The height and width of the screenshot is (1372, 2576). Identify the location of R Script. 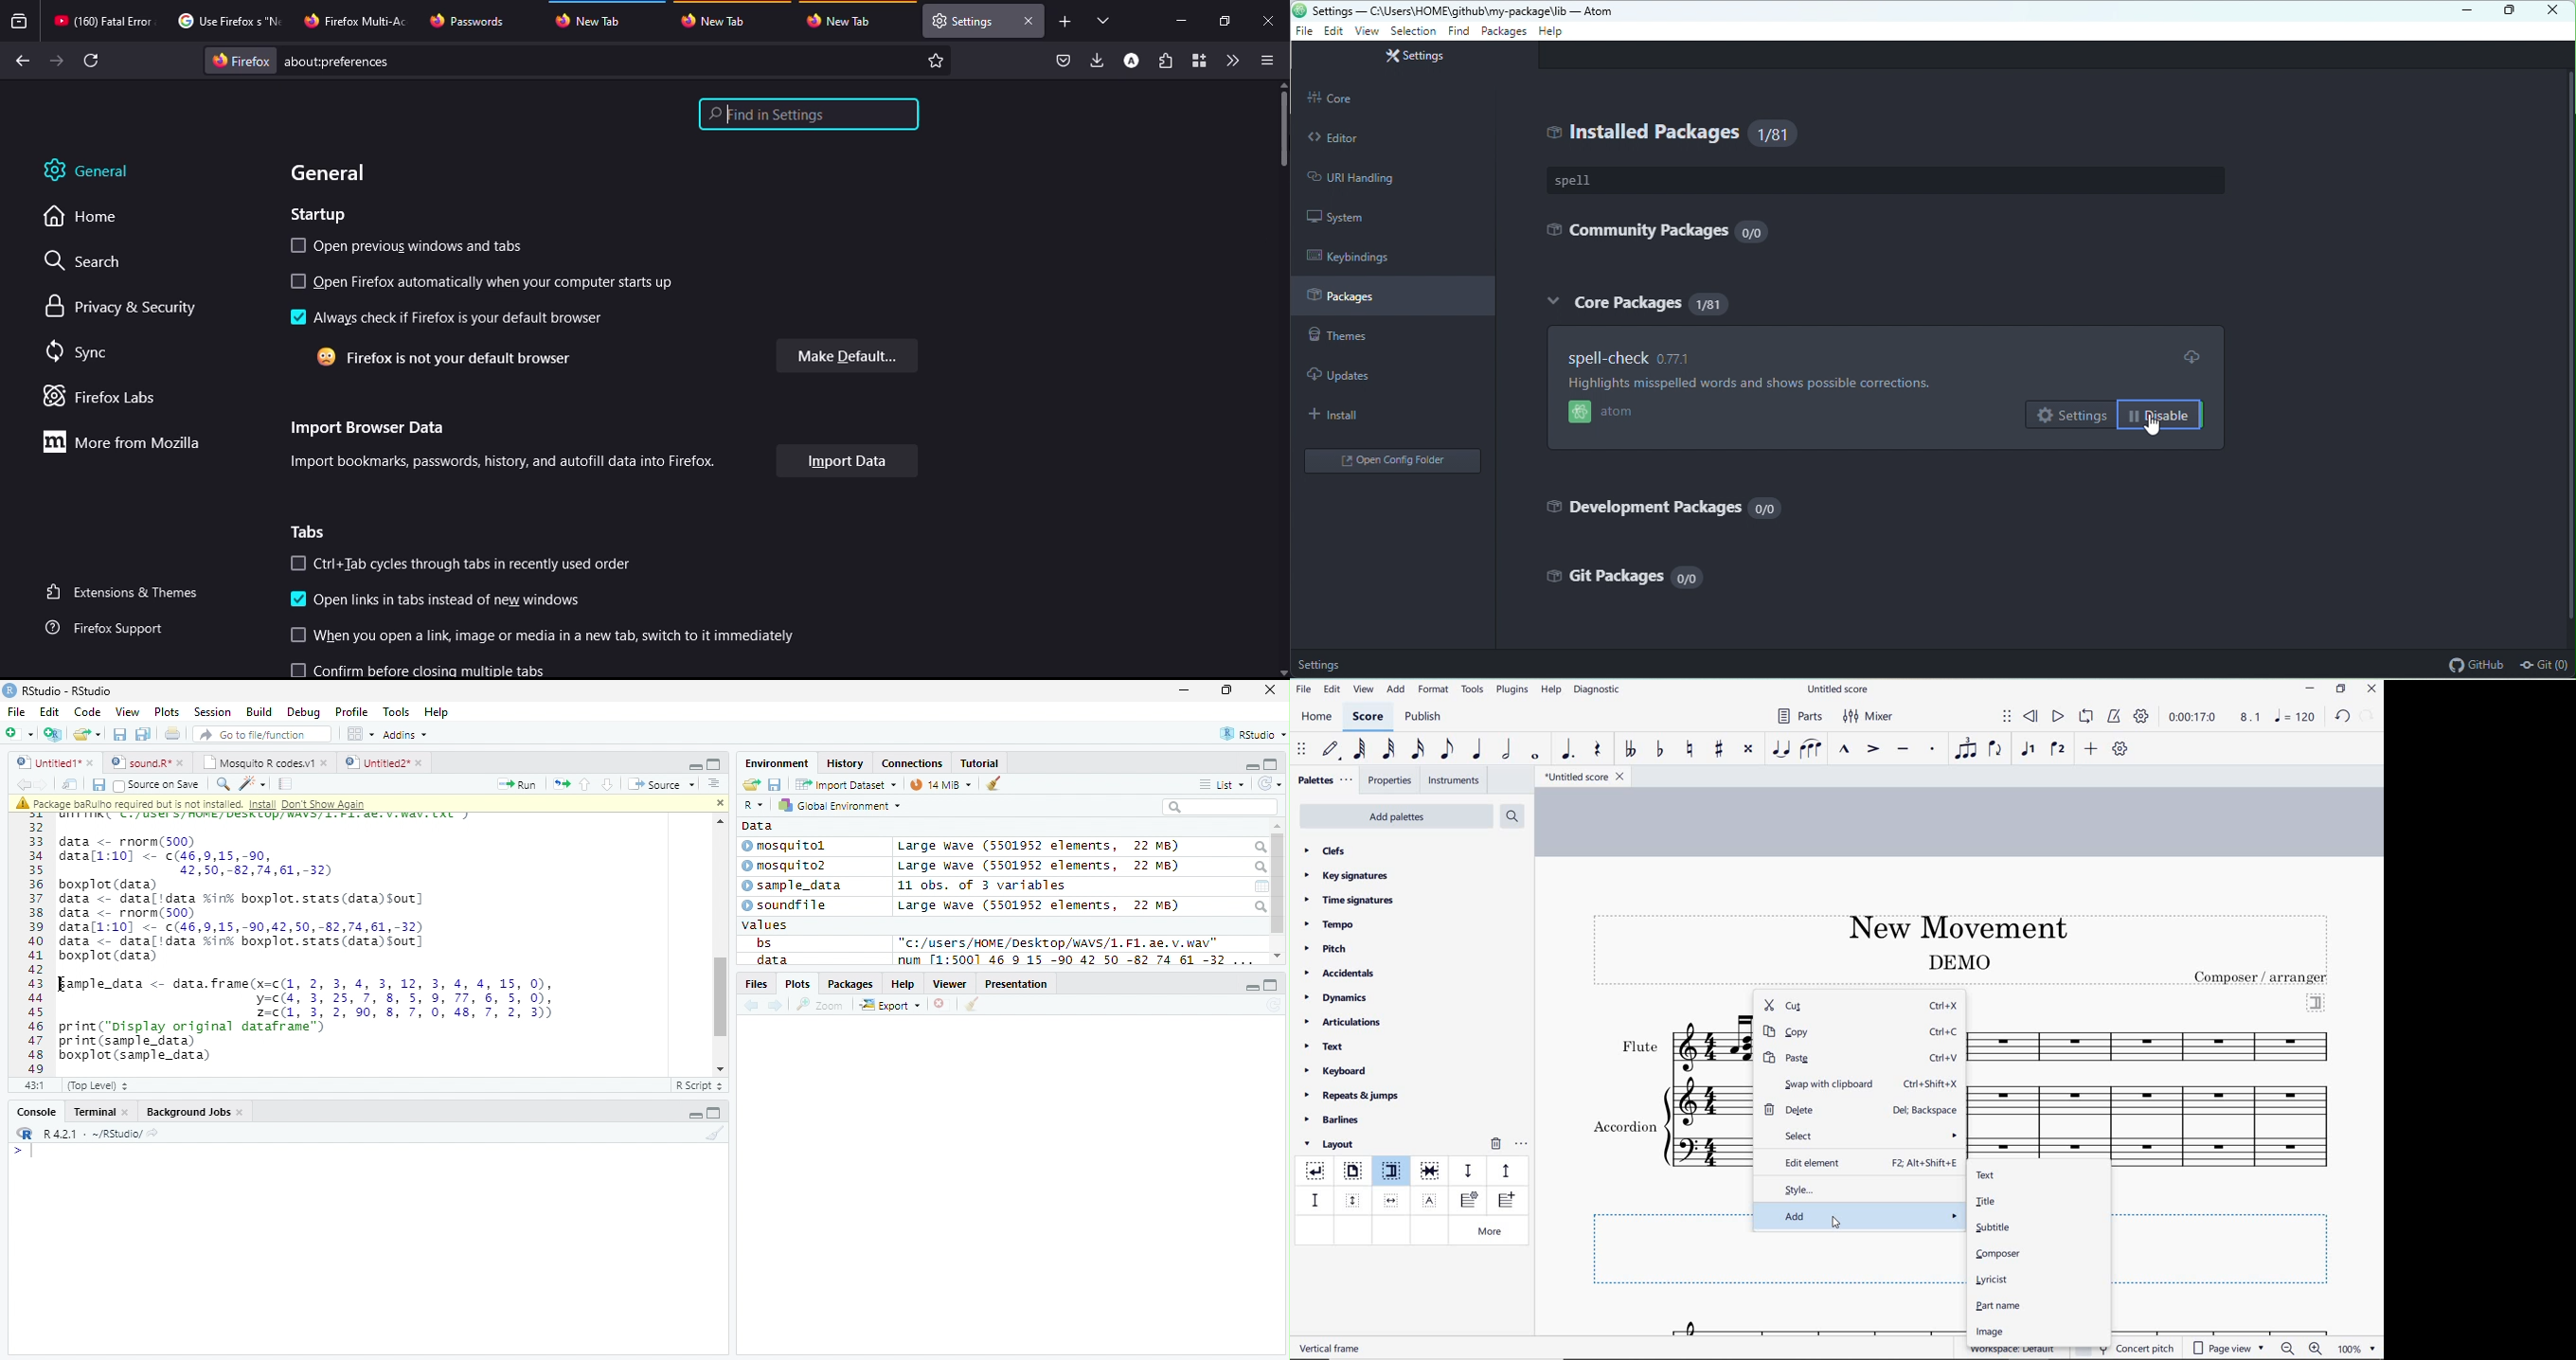
(700, 1084).